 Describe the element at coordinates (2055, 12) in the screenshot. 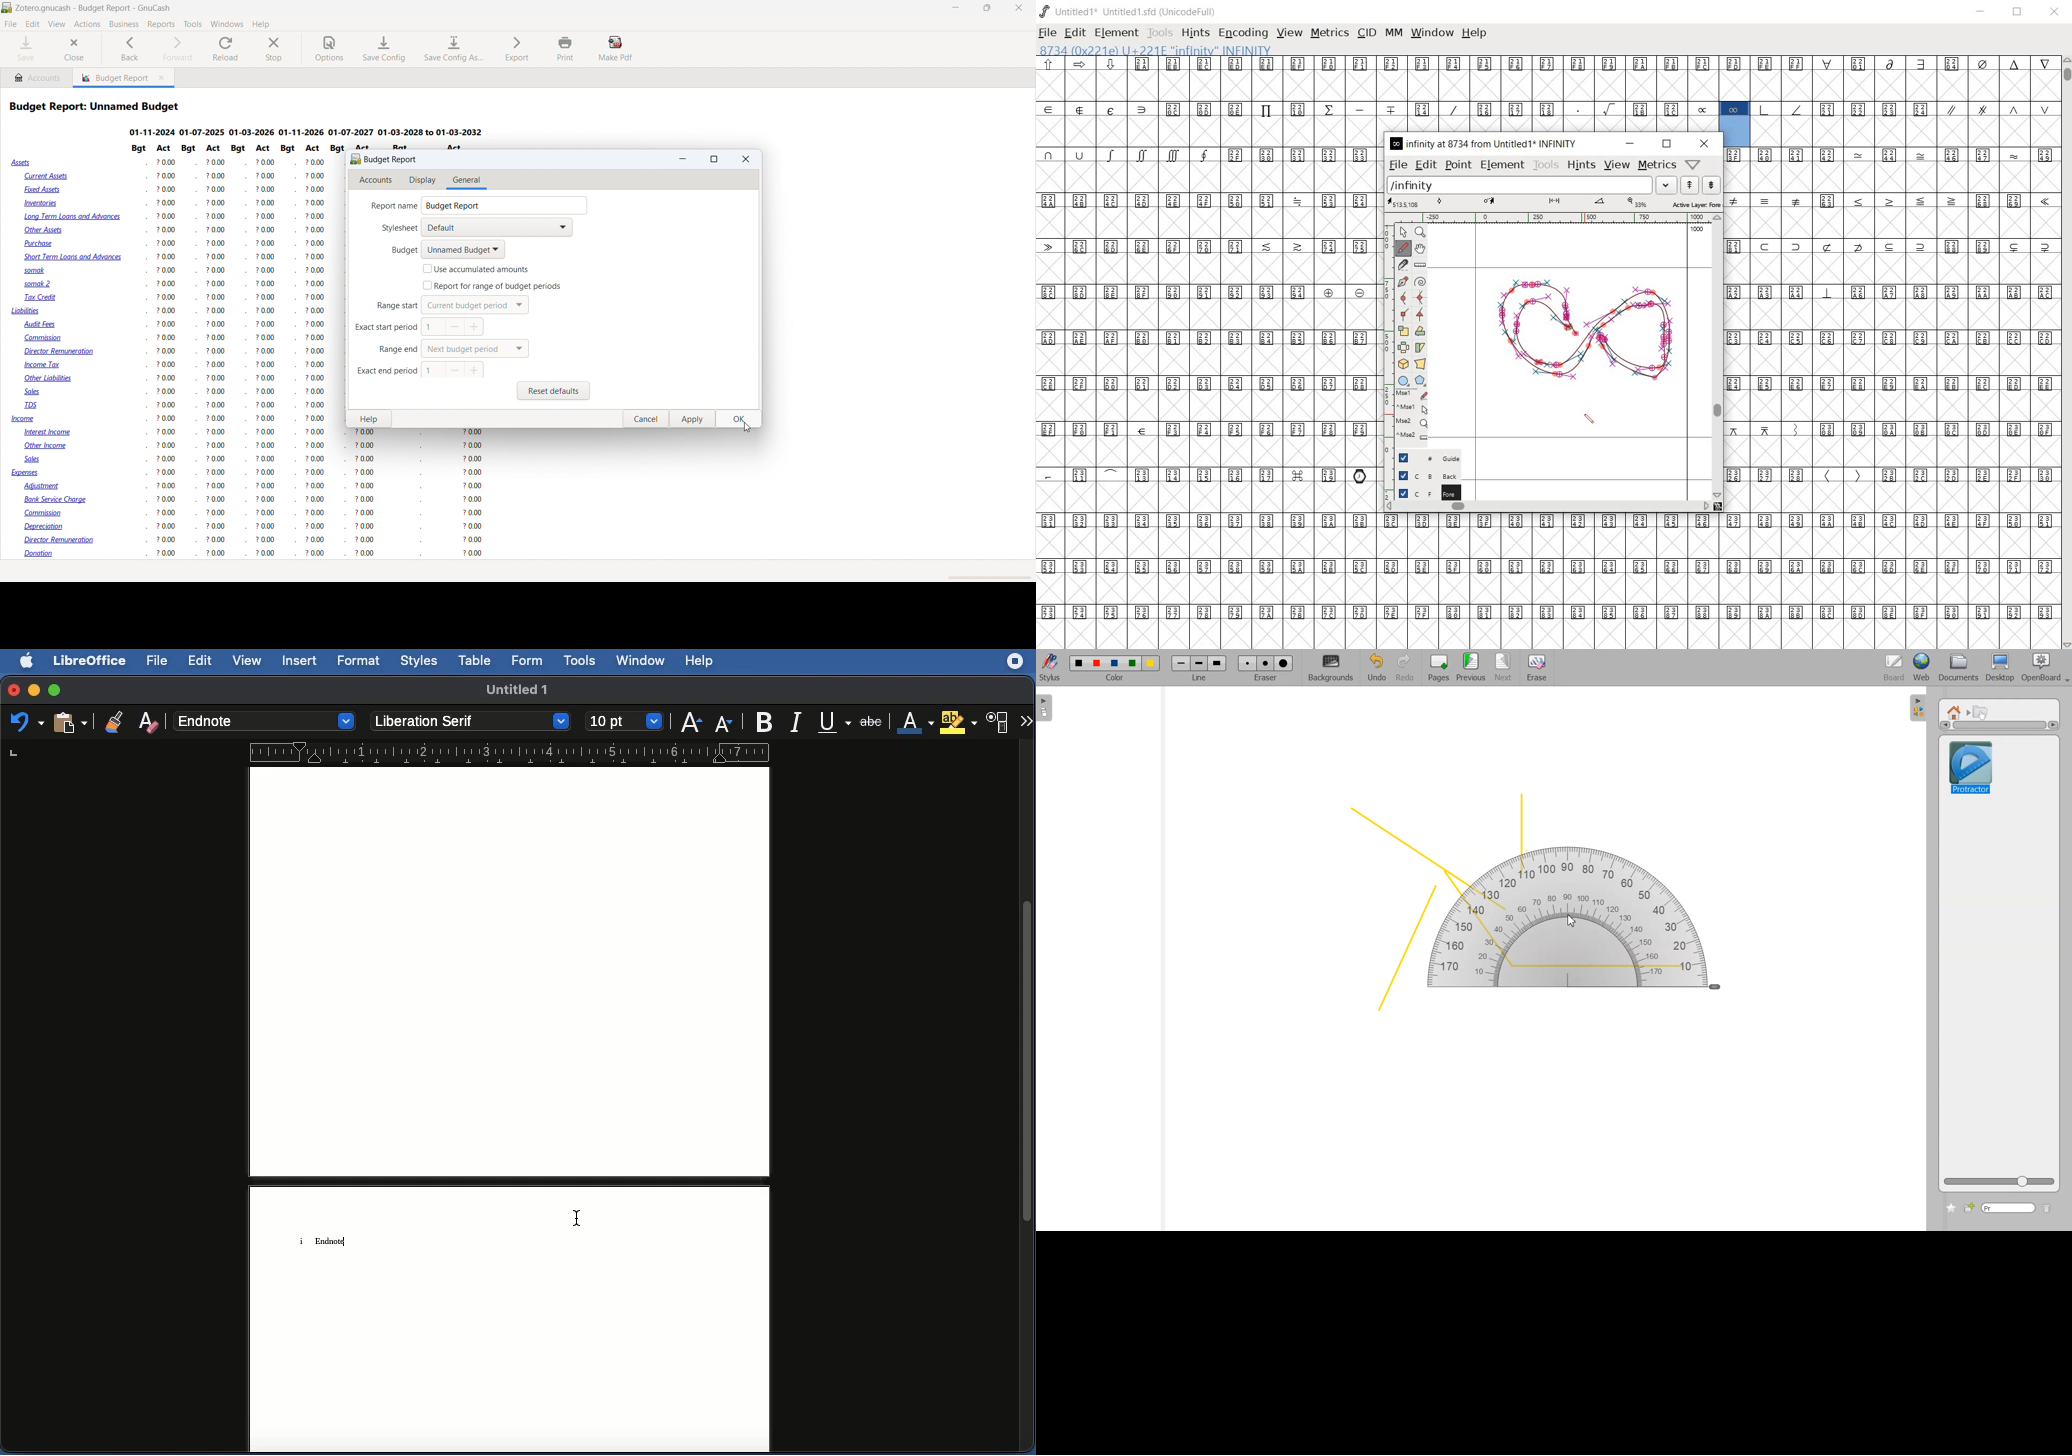

I see `close` at that location.